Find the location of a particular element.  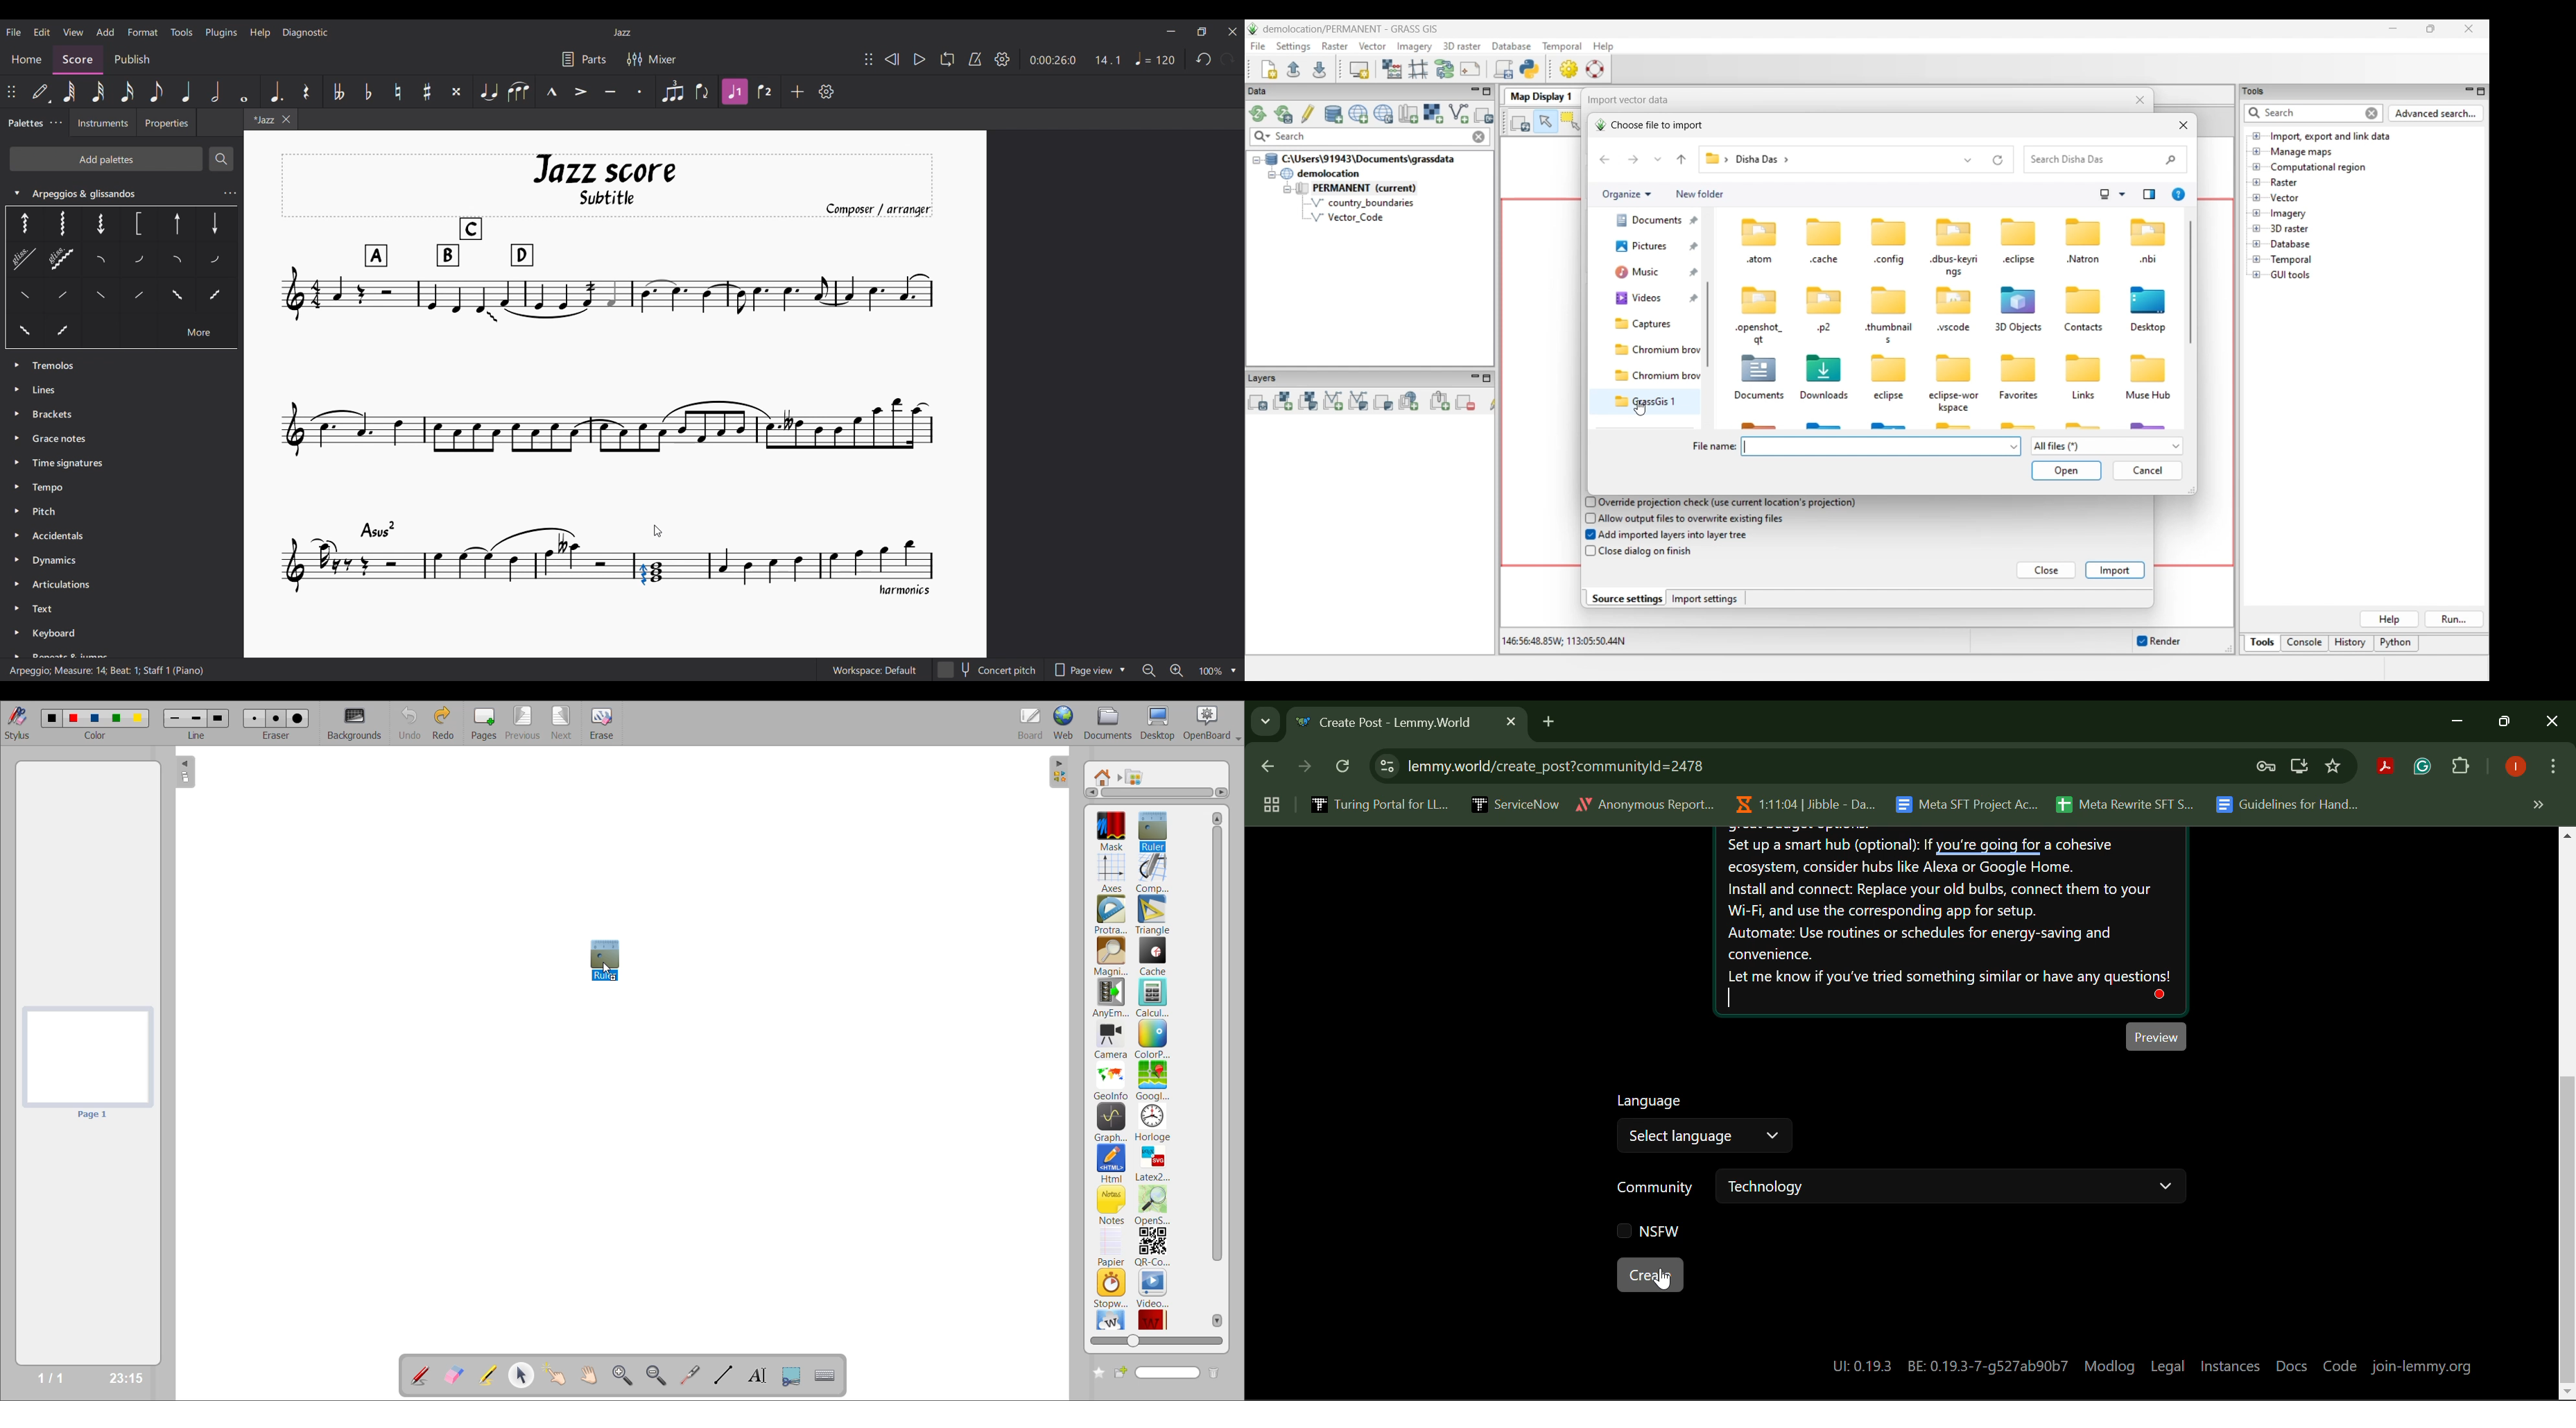

horloge is located at coordinates (1154, 1122).